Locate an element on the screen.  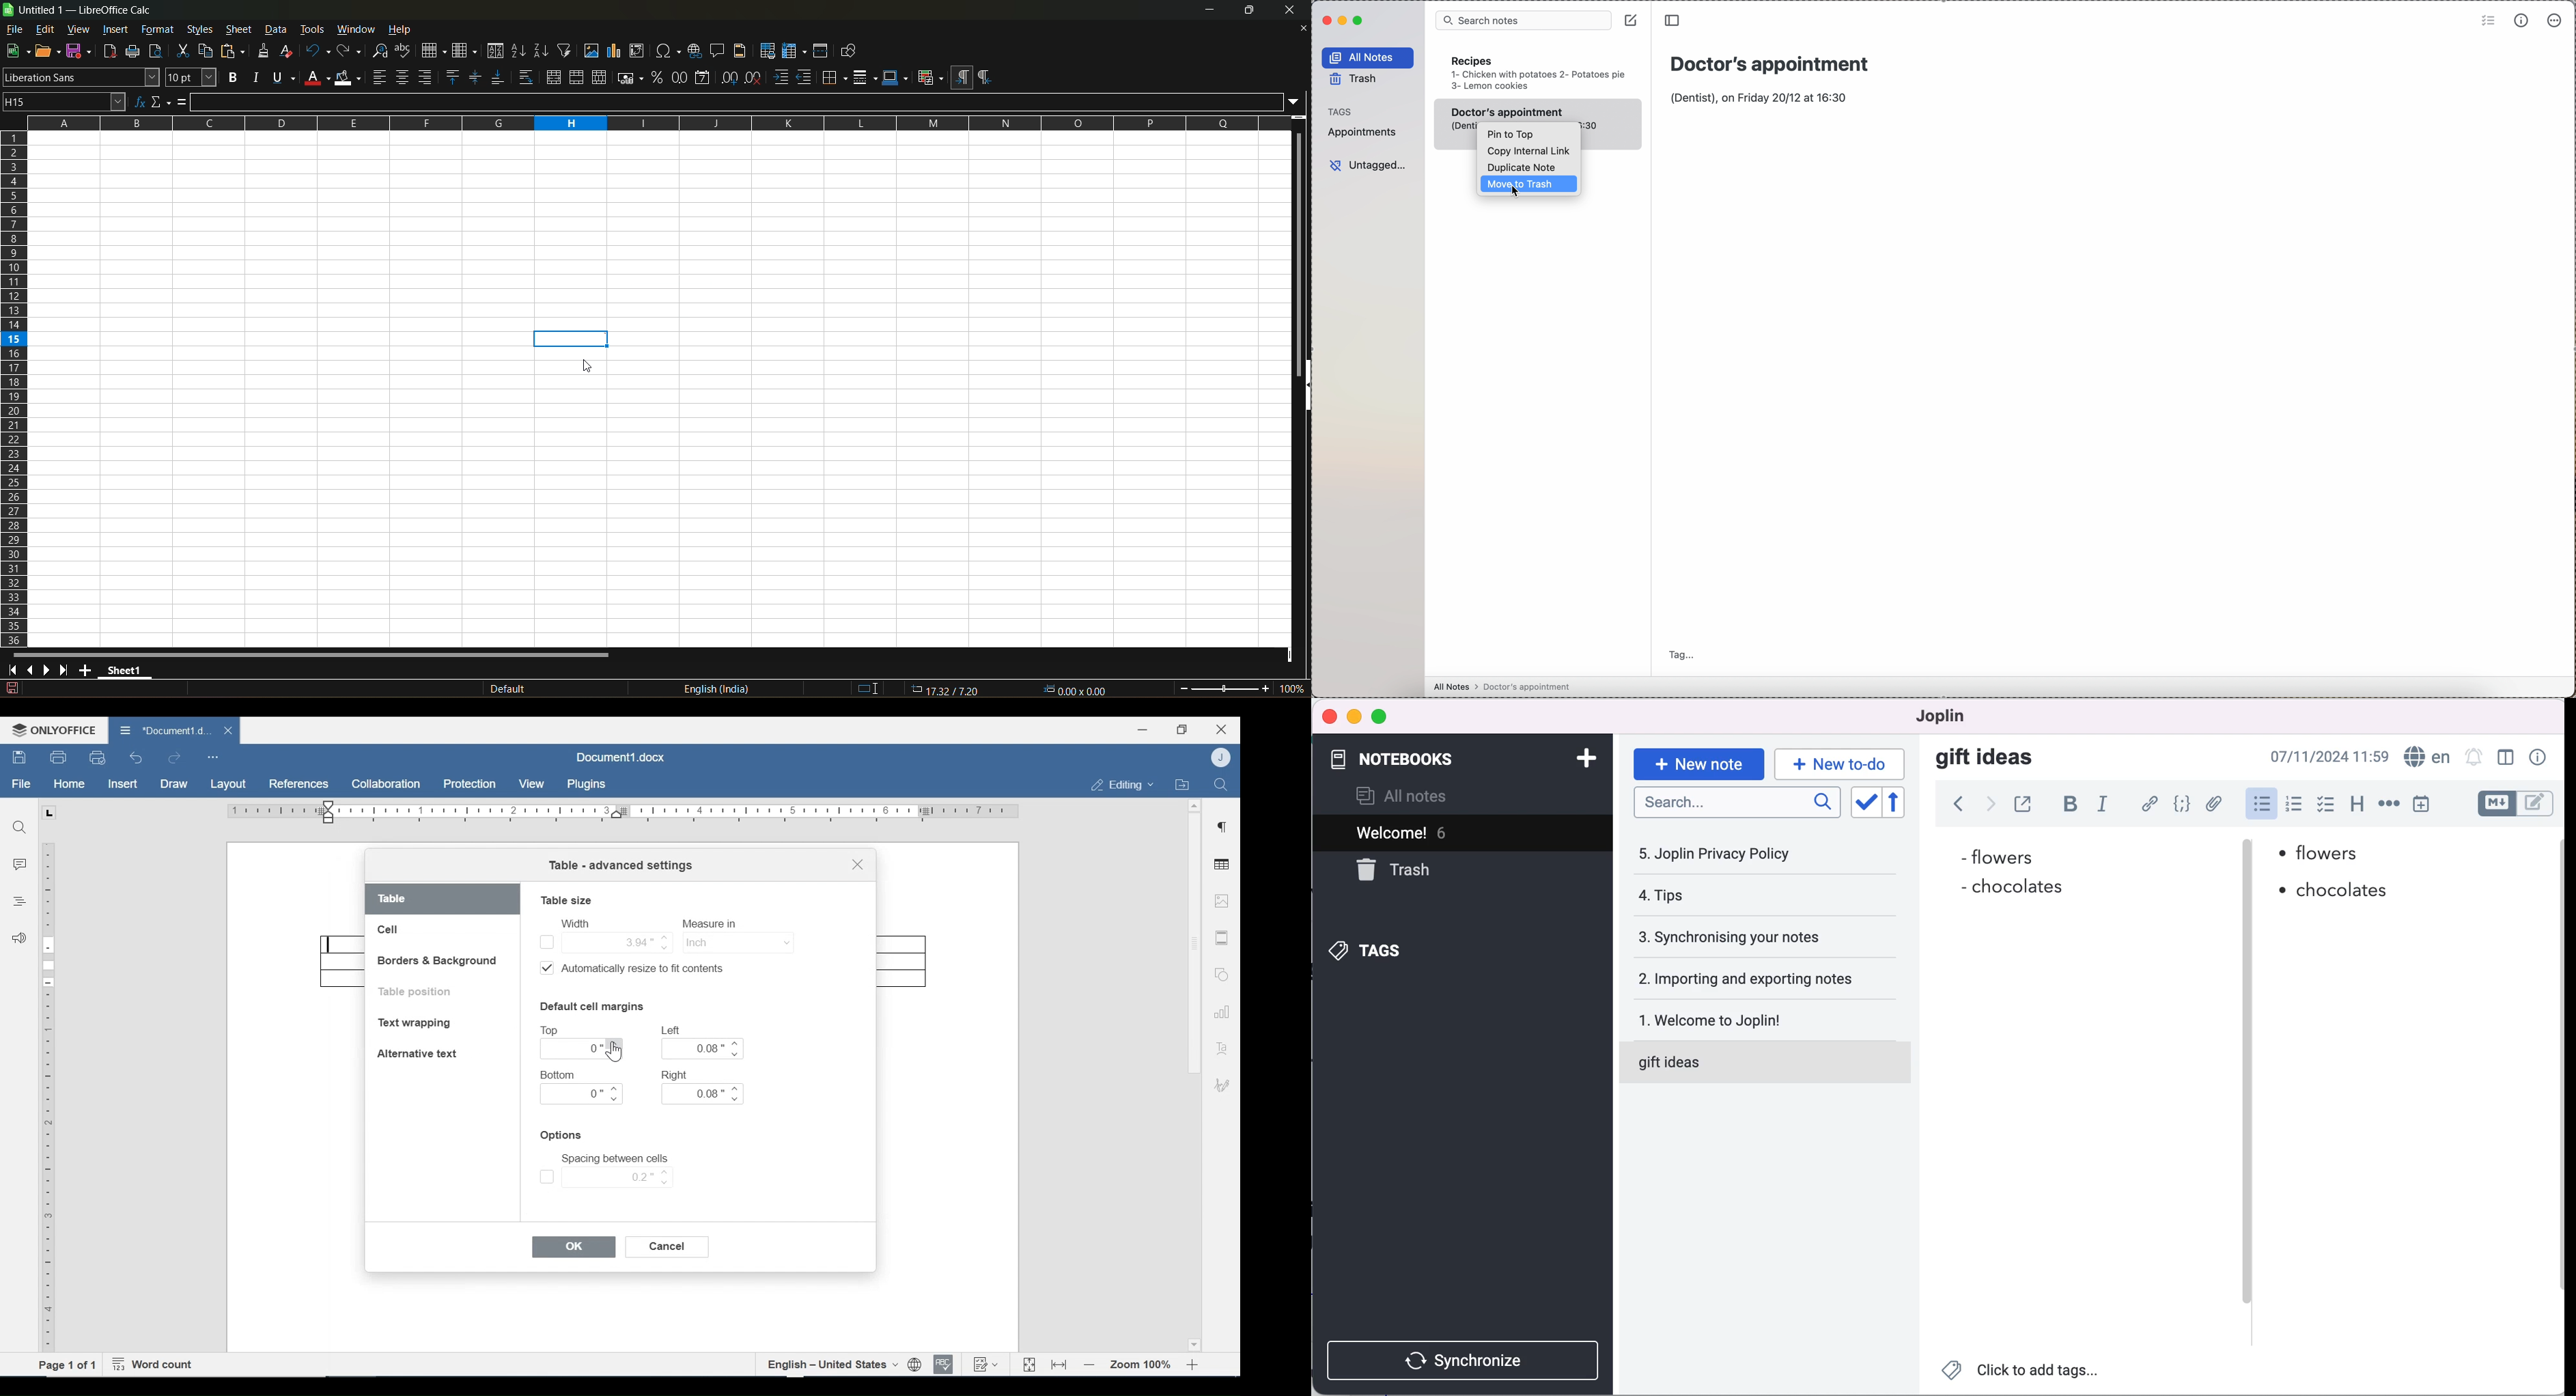
synchronising your notes is located at coordinates (1757, 935).